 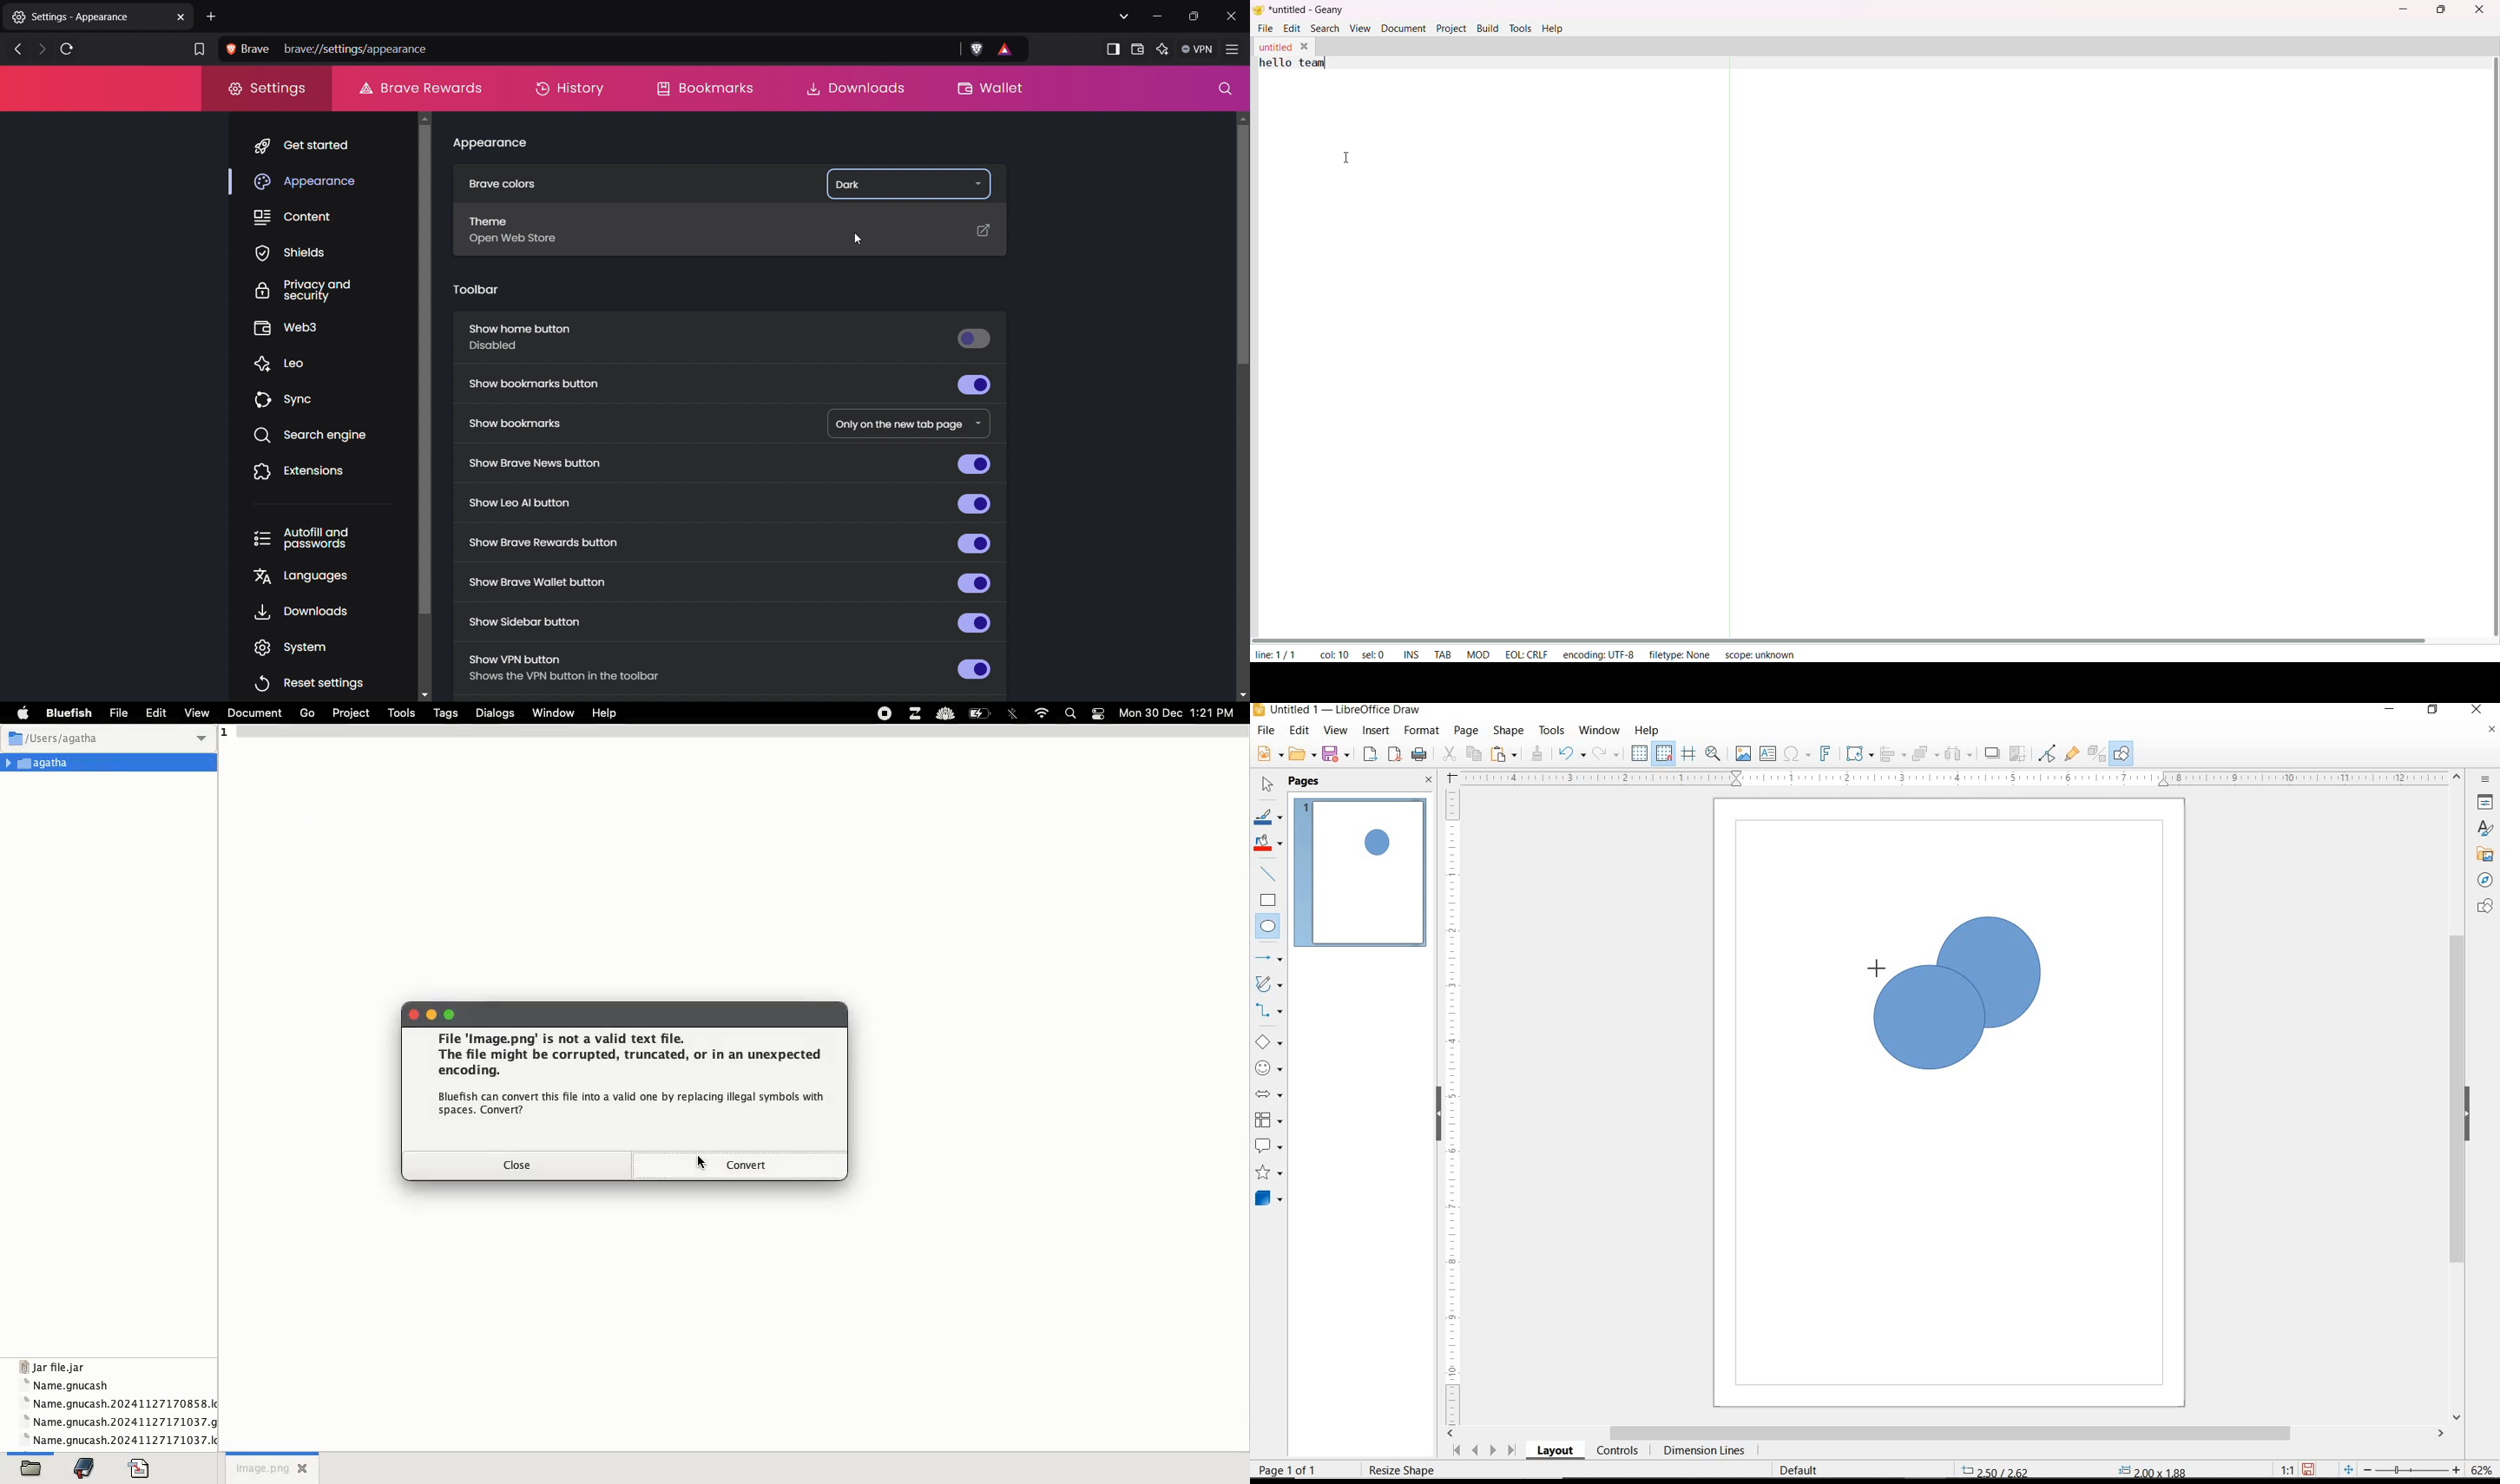 I want to click on PAGE 1 O 1, so click(x=1298, y=1465).